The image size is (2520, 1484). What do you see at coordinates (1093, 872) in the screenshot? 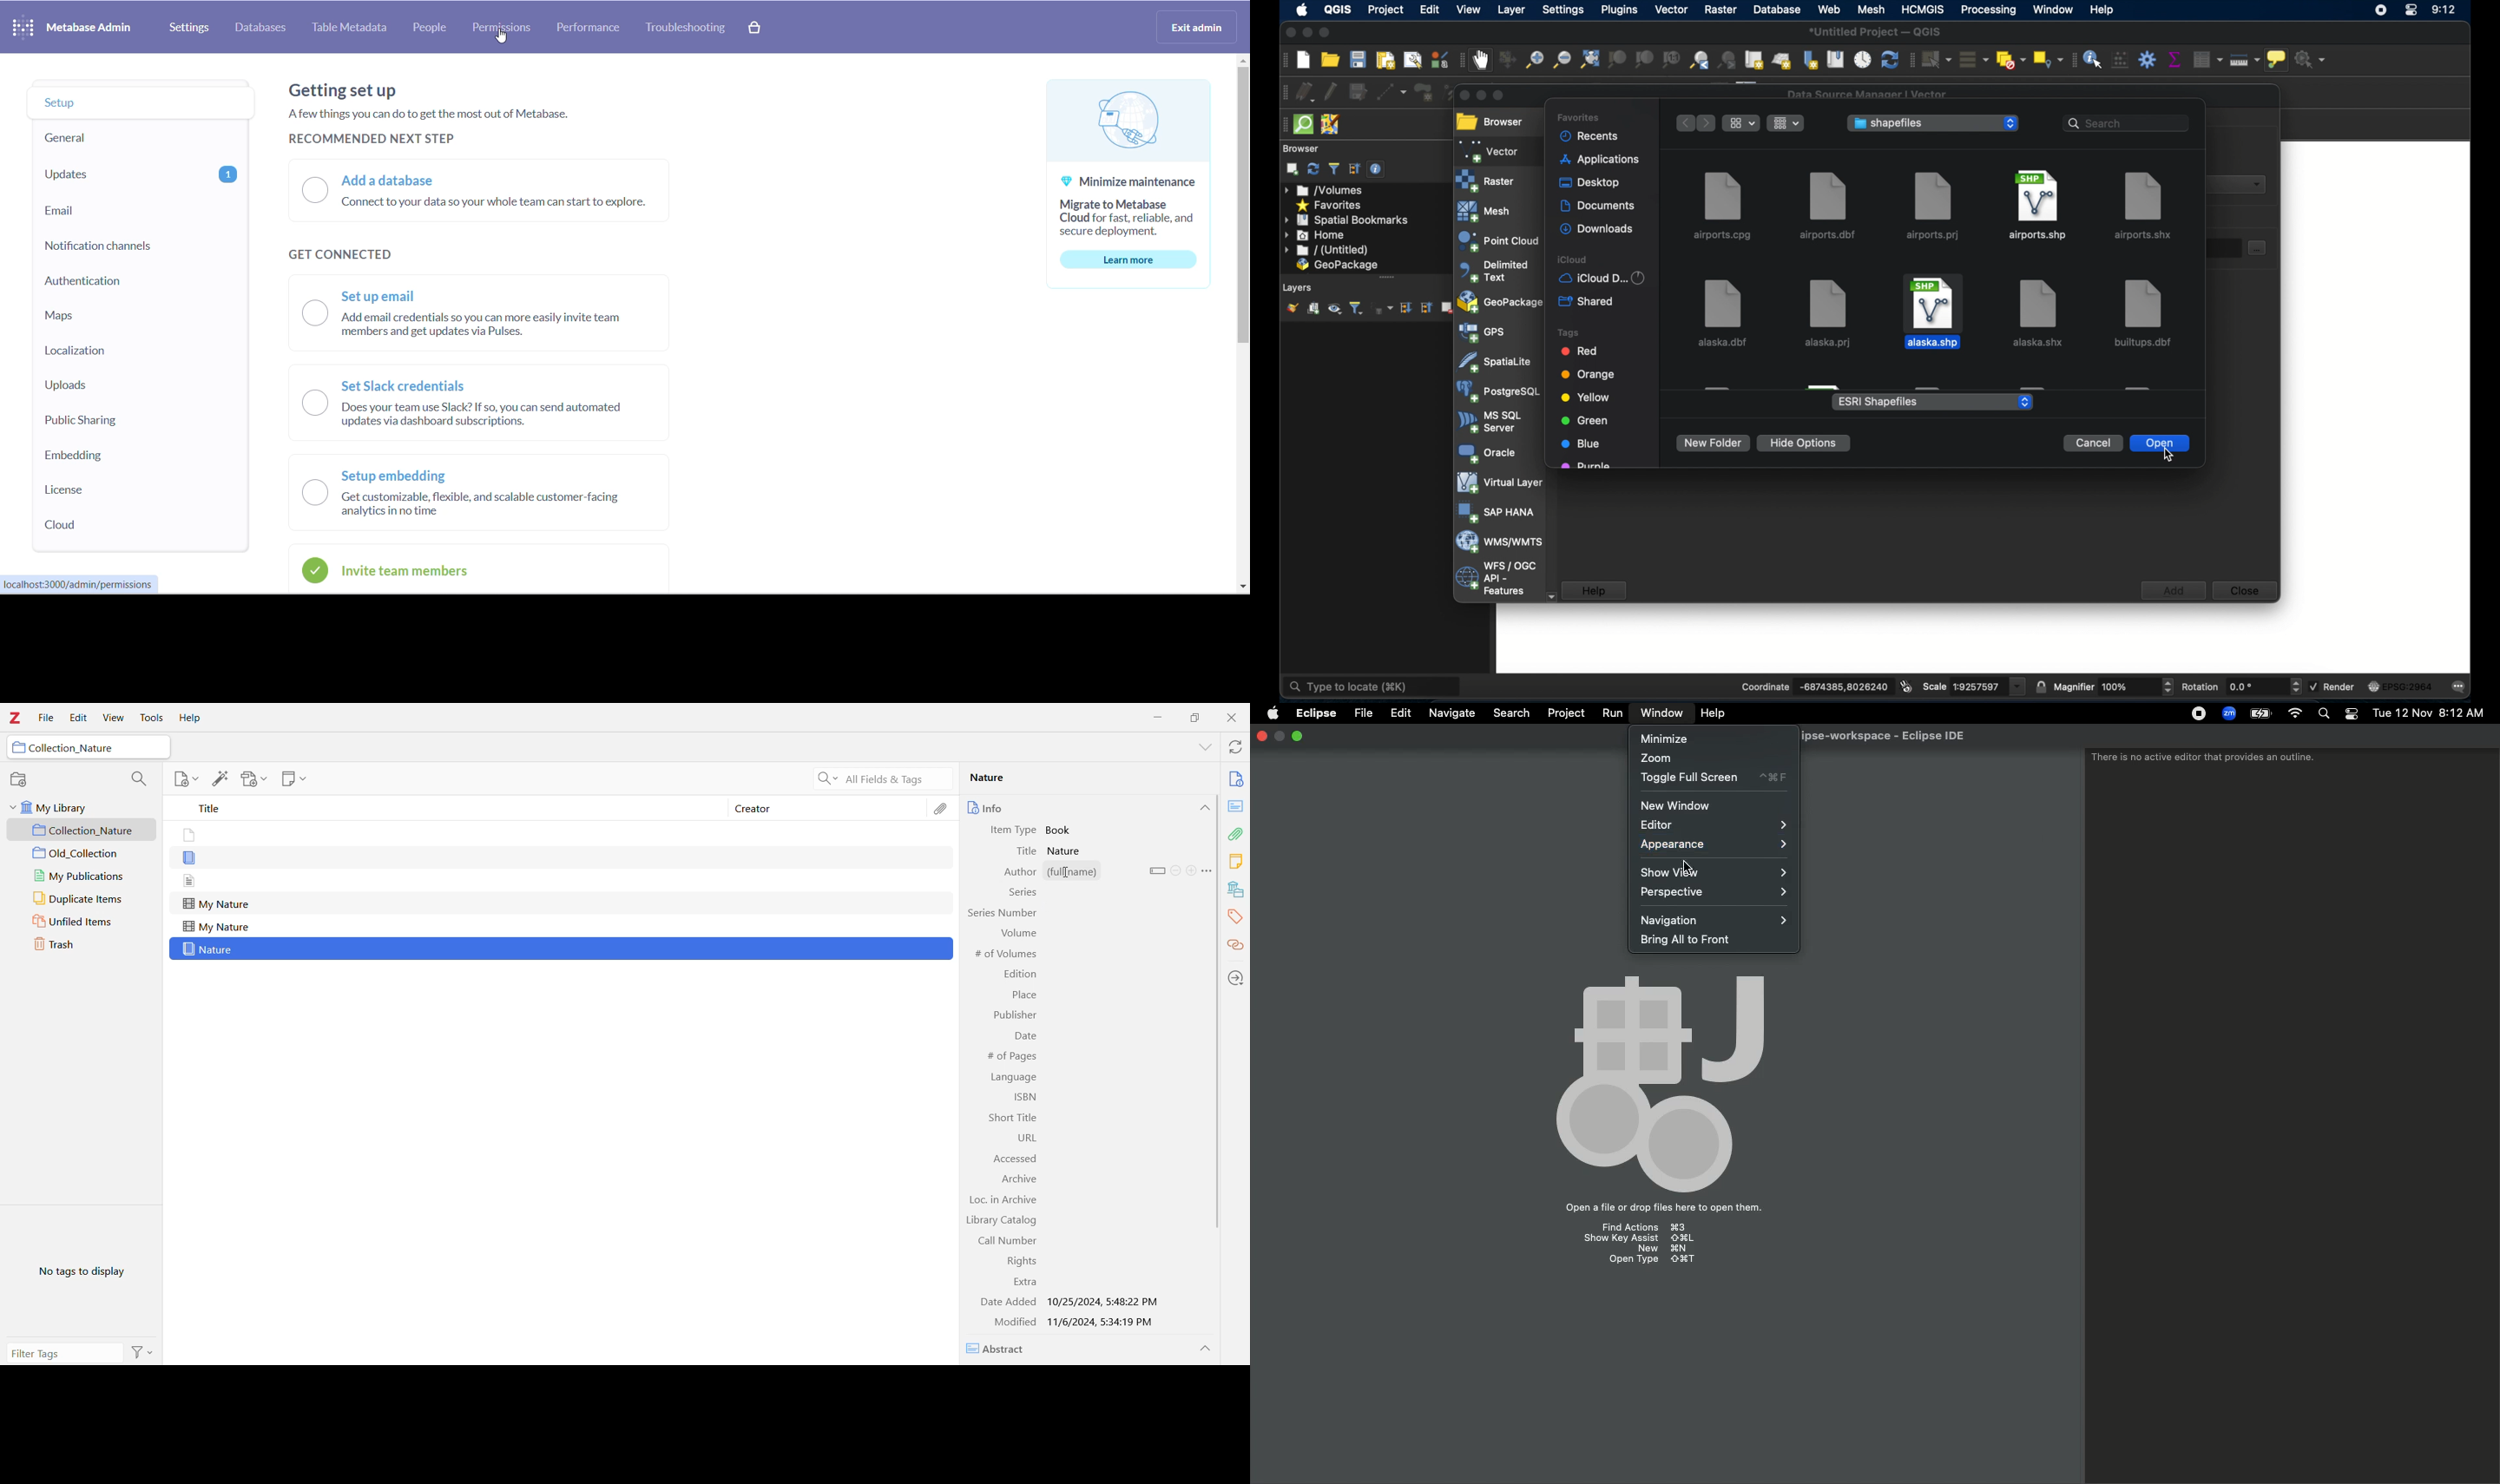
I see `(full name)` at bounding box center [1093, 872].